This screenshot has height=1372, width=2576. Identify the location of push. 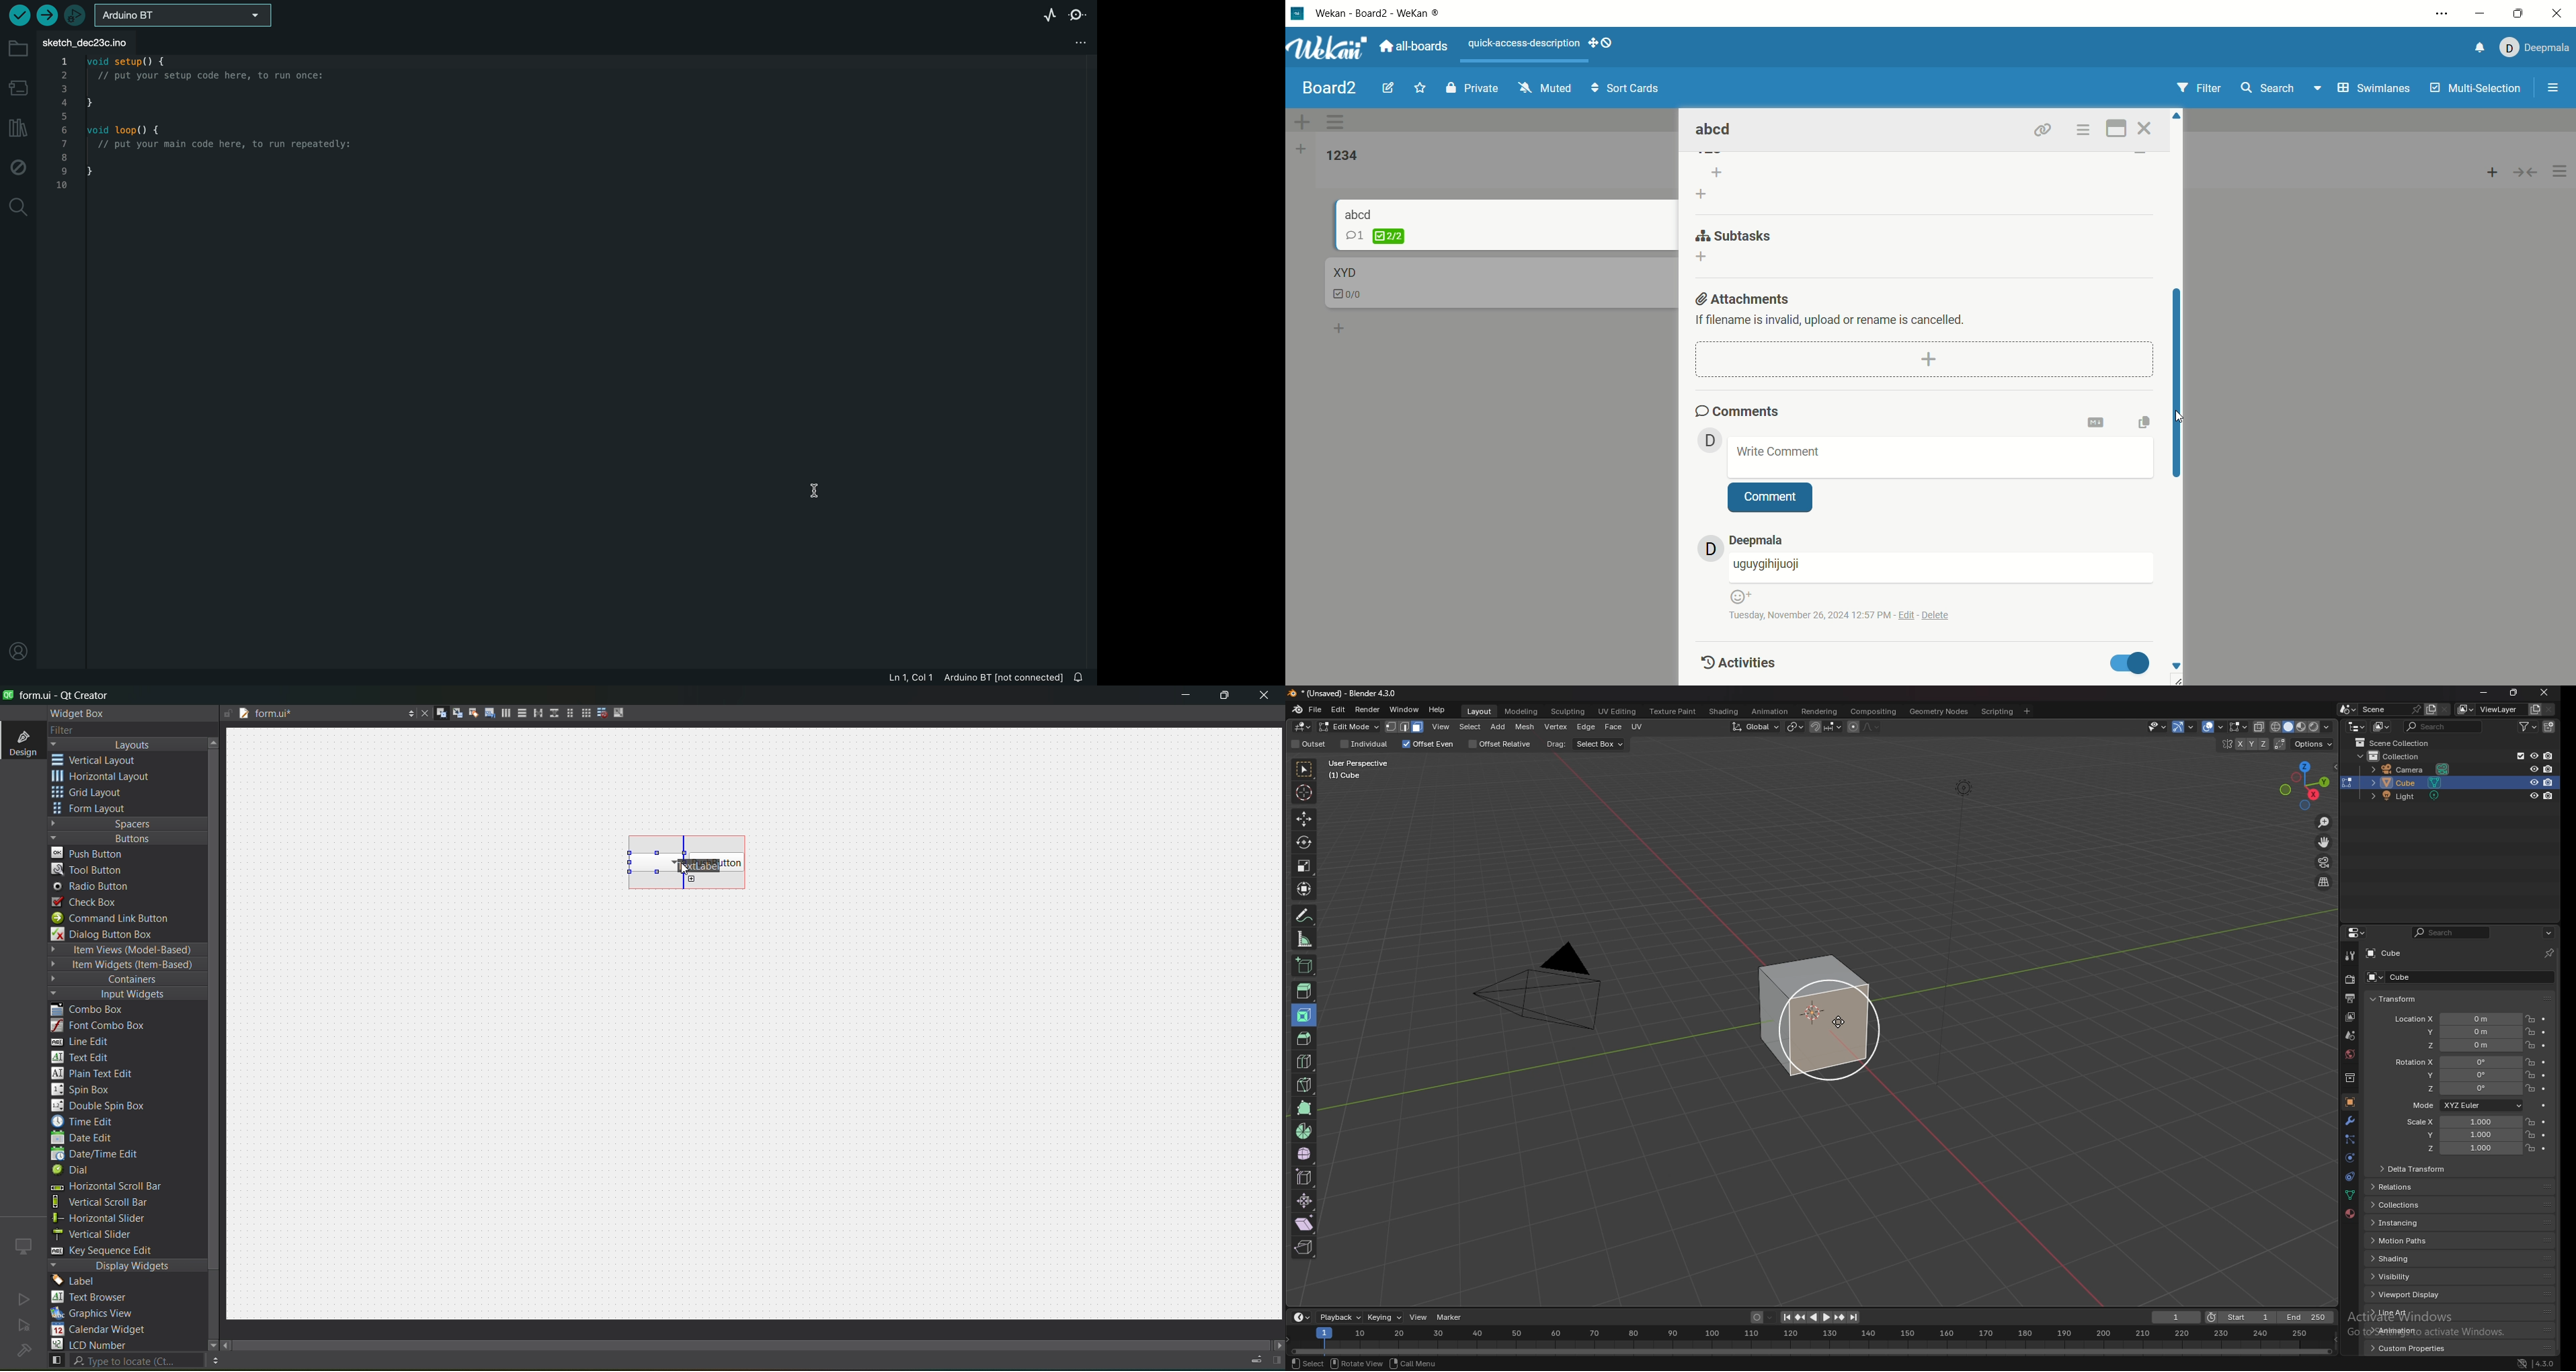
(89, 852).